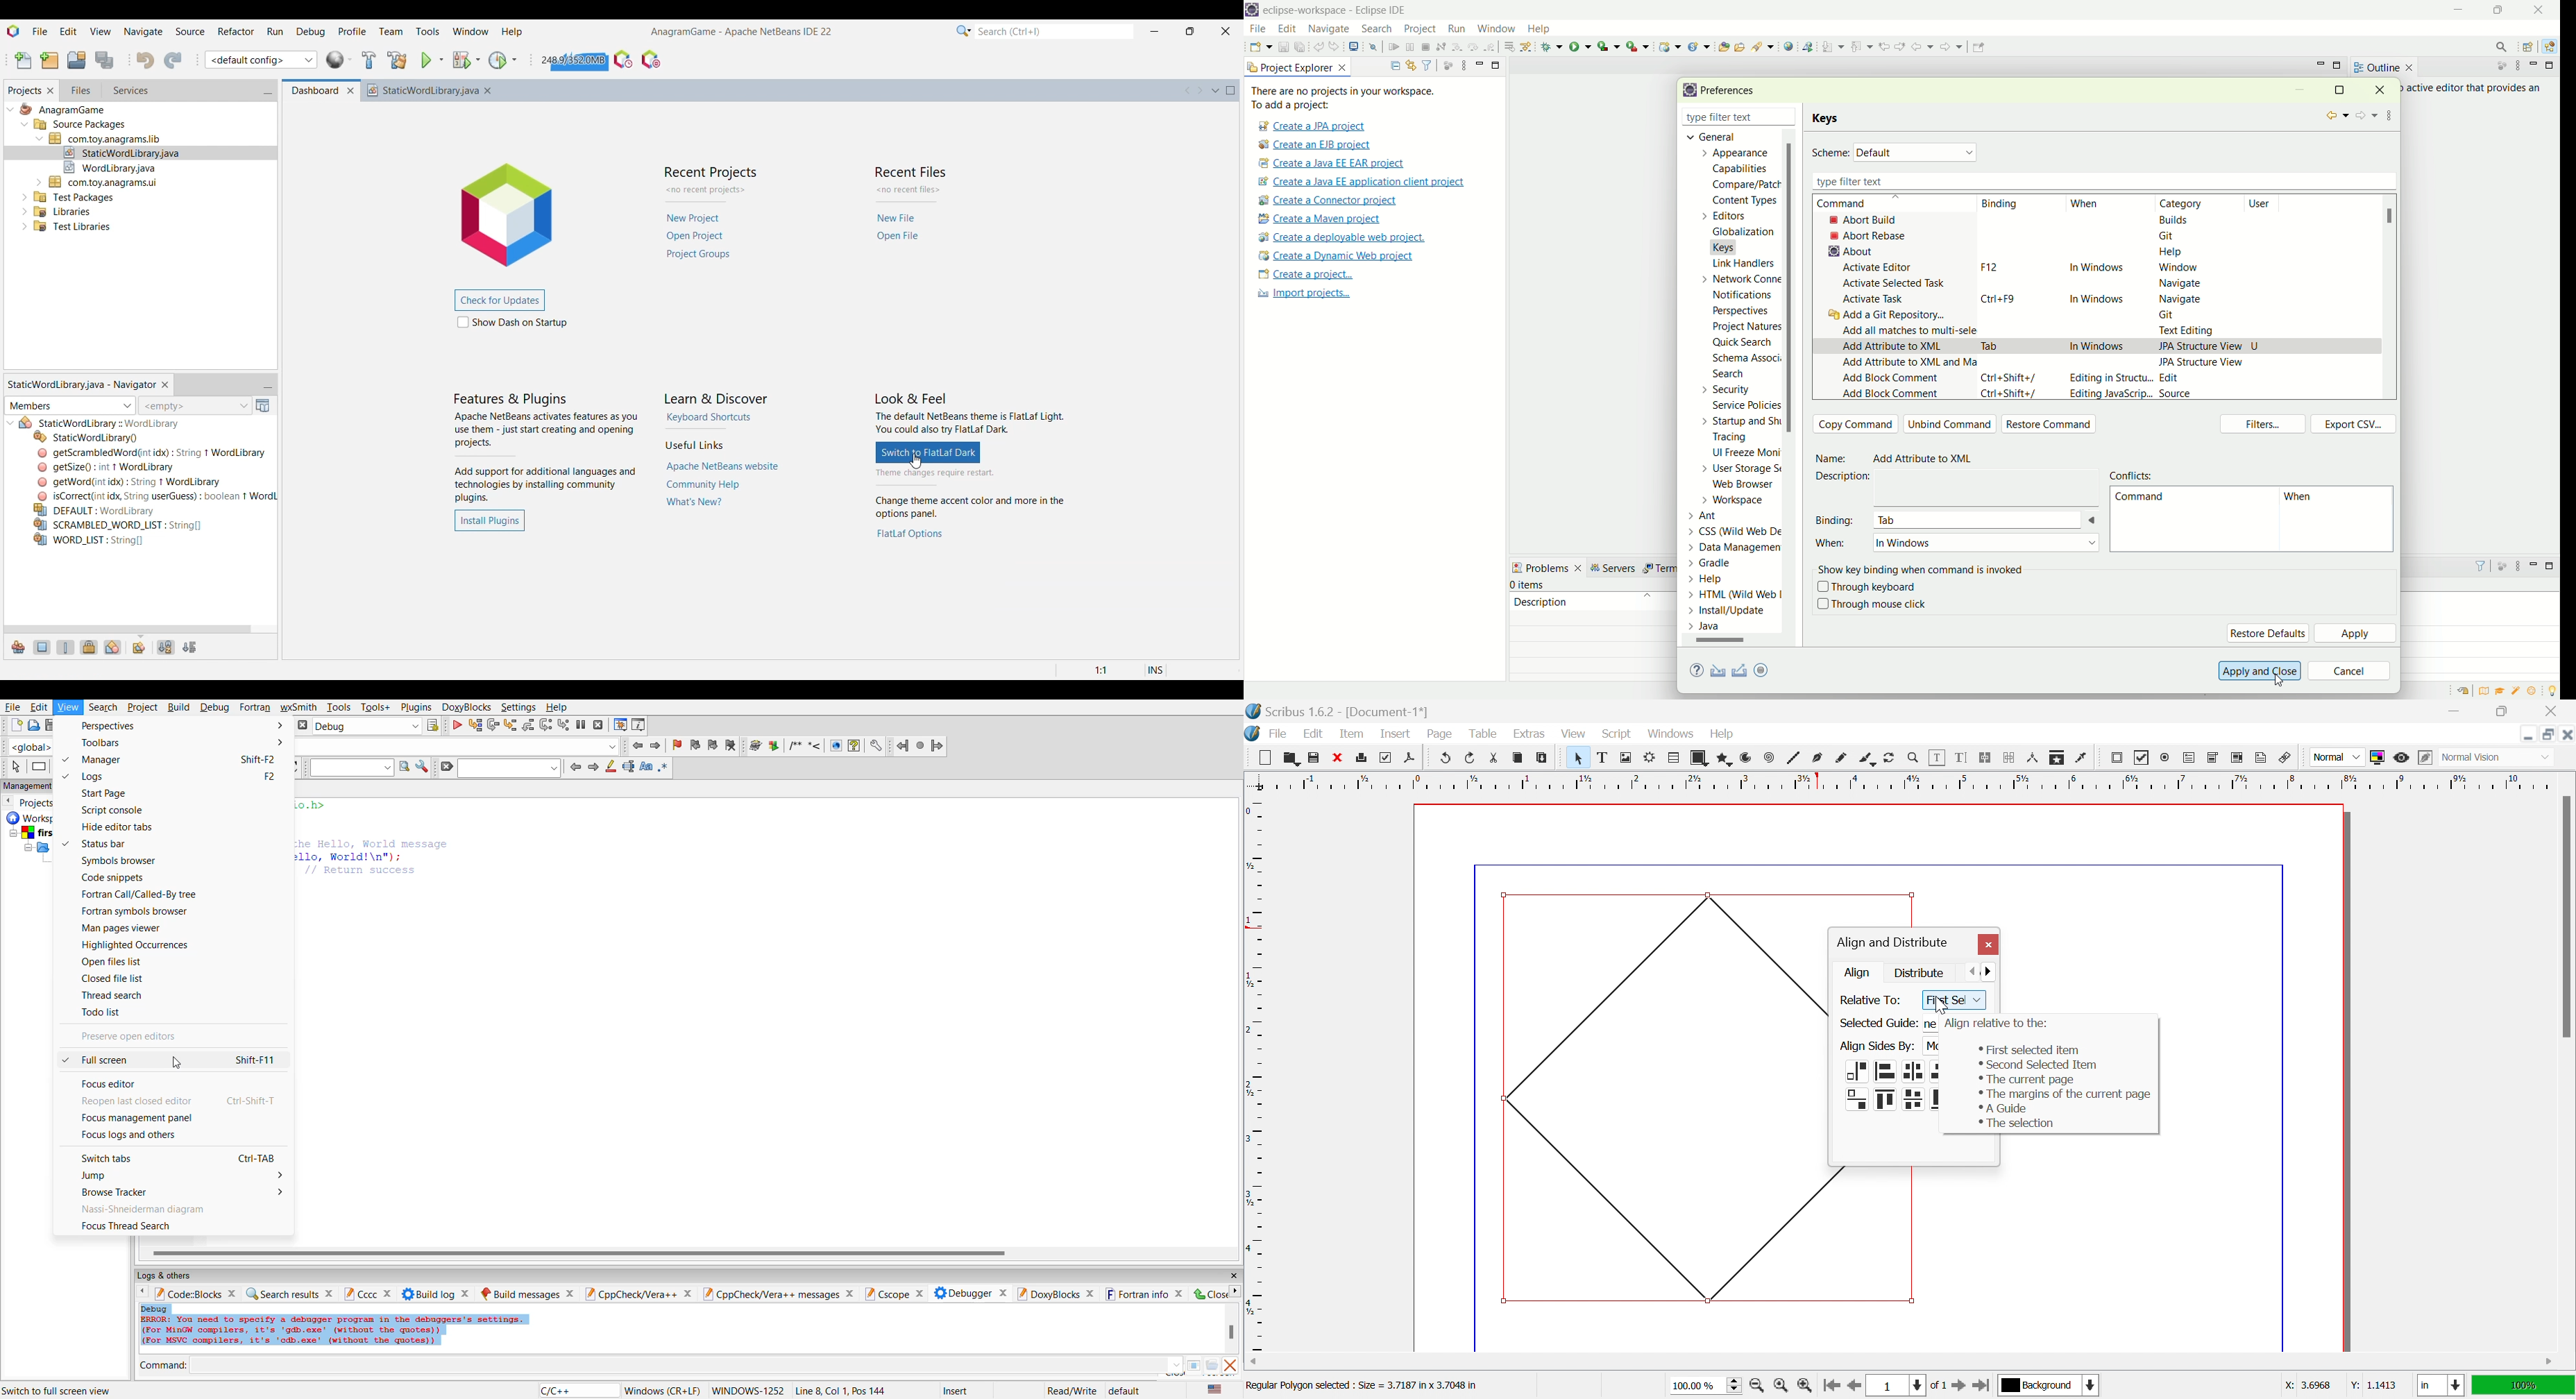 This screenshot has height=1400, width=2576. I want to click on undo, so click(1320, 47).